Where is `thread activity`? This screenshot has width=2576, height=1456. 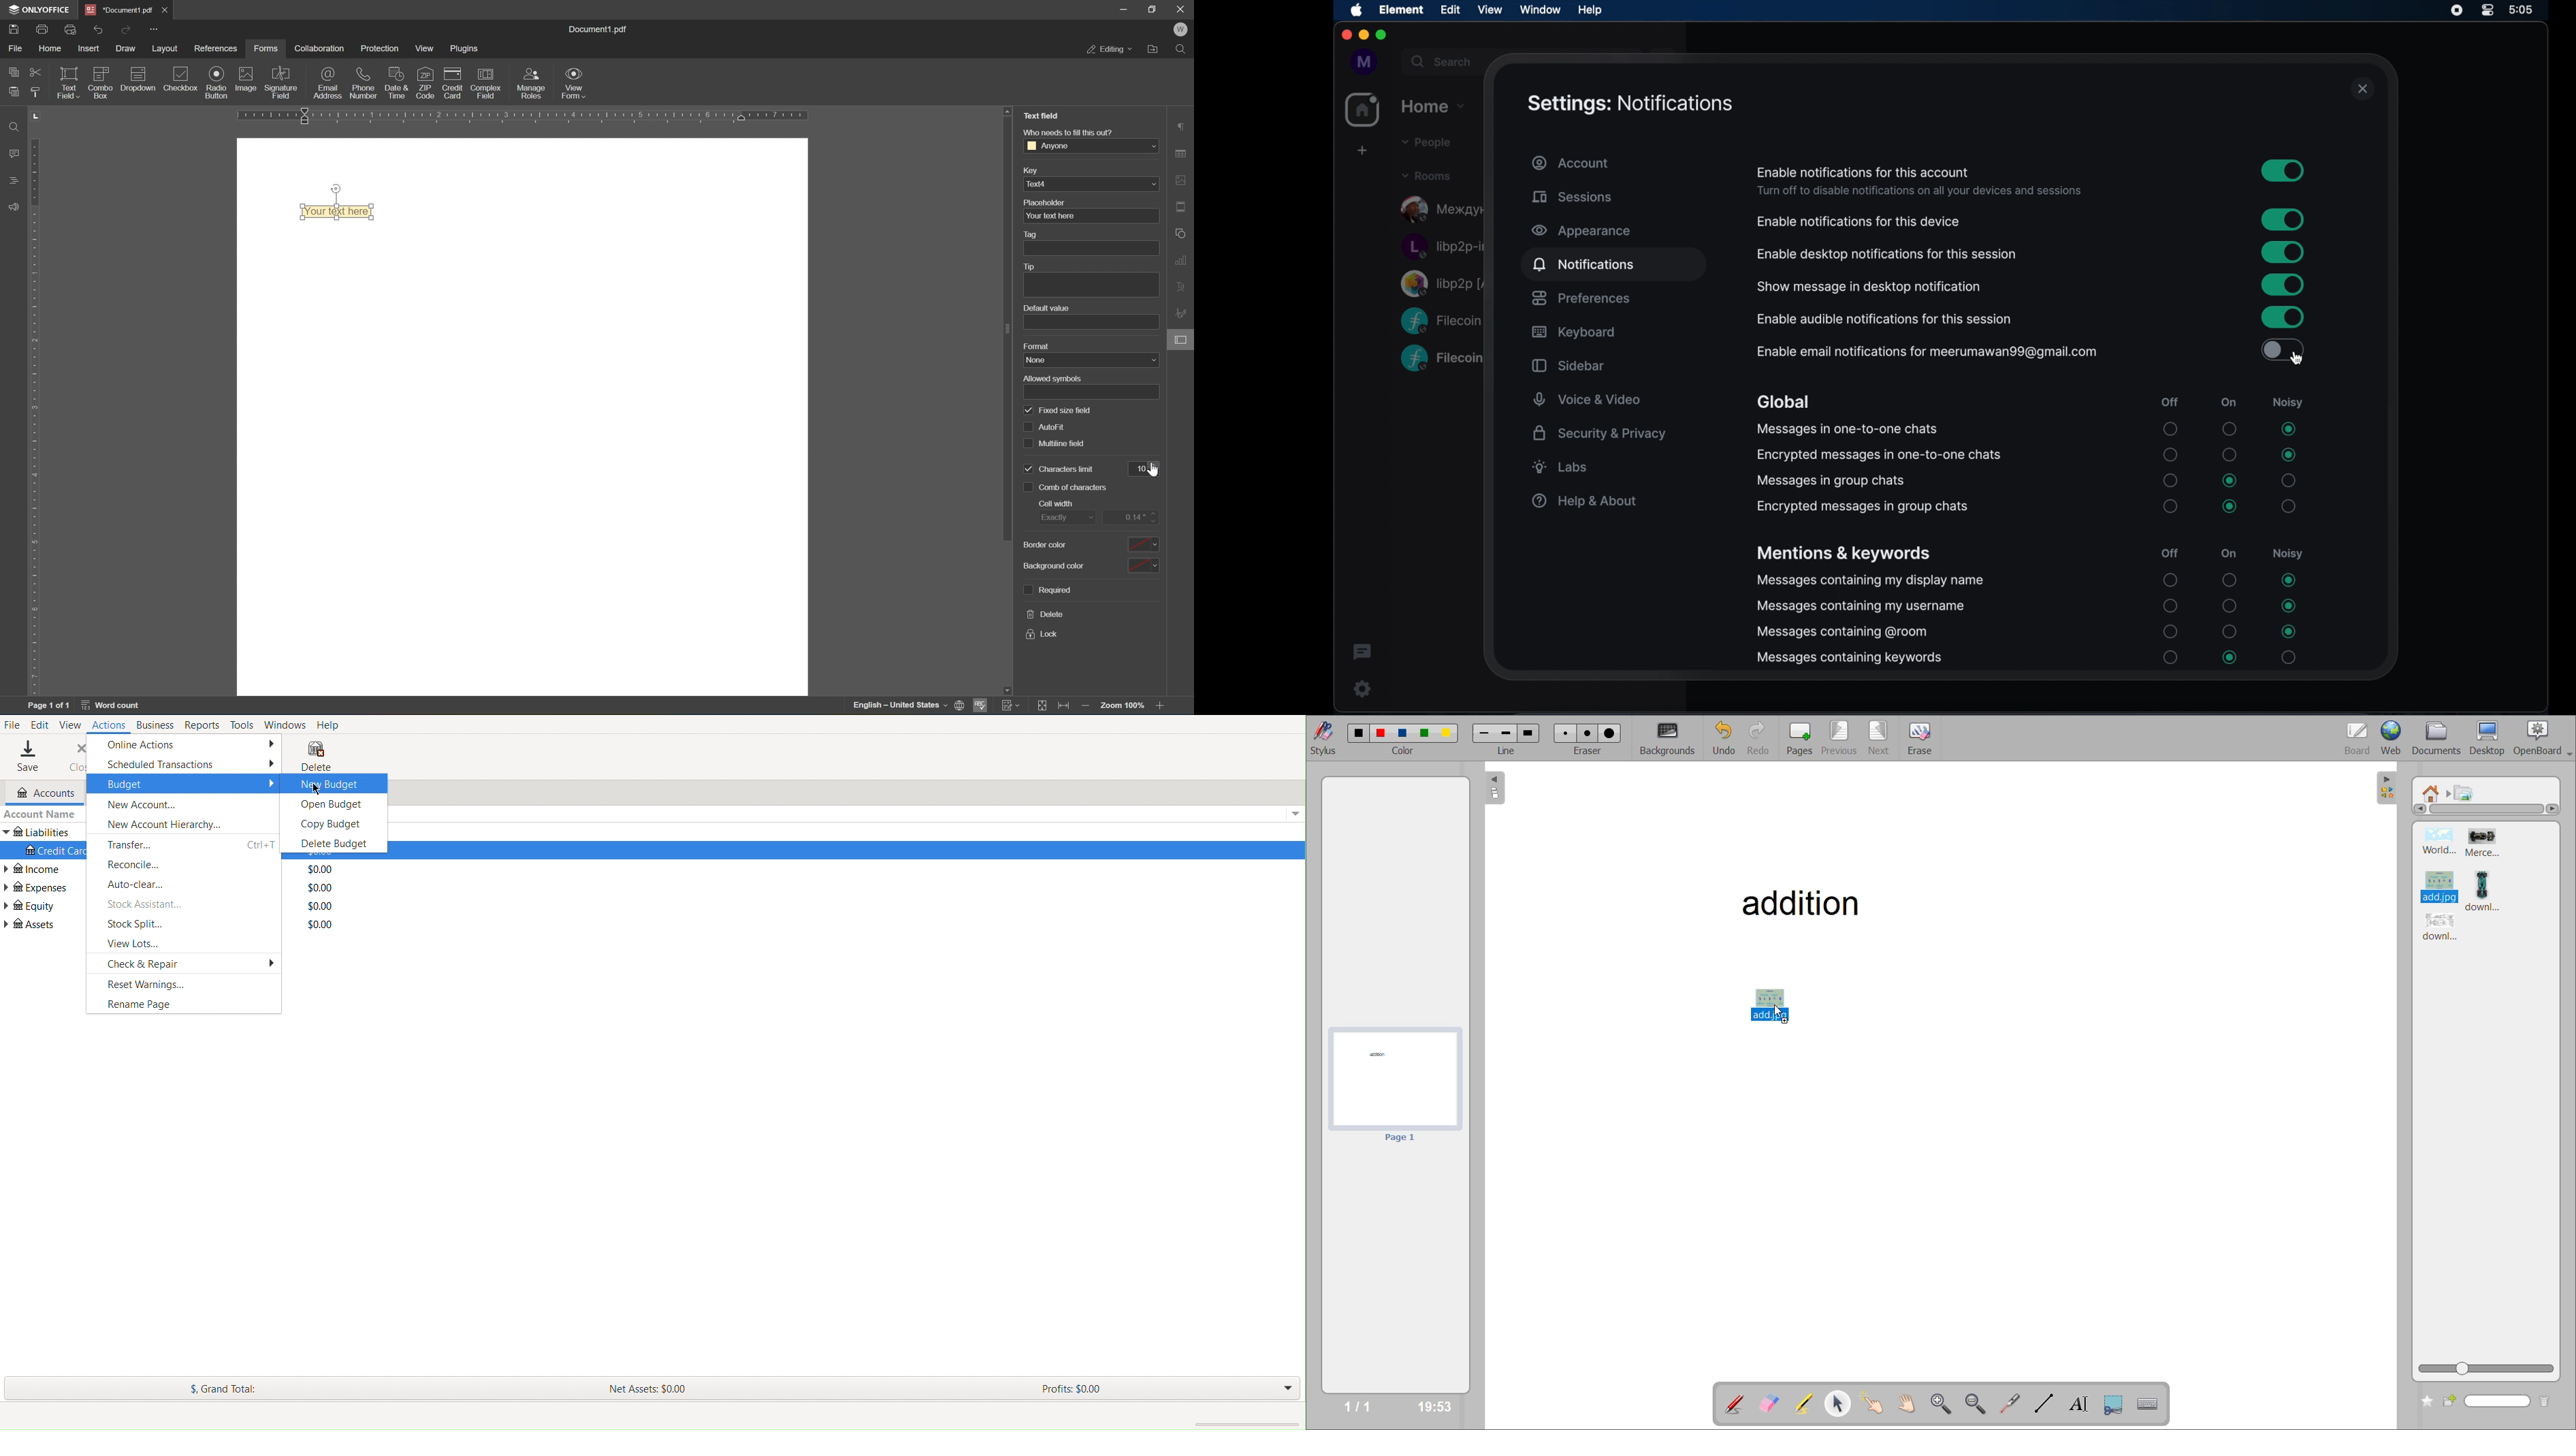 thread activity is located at coordinates (1363, 653).